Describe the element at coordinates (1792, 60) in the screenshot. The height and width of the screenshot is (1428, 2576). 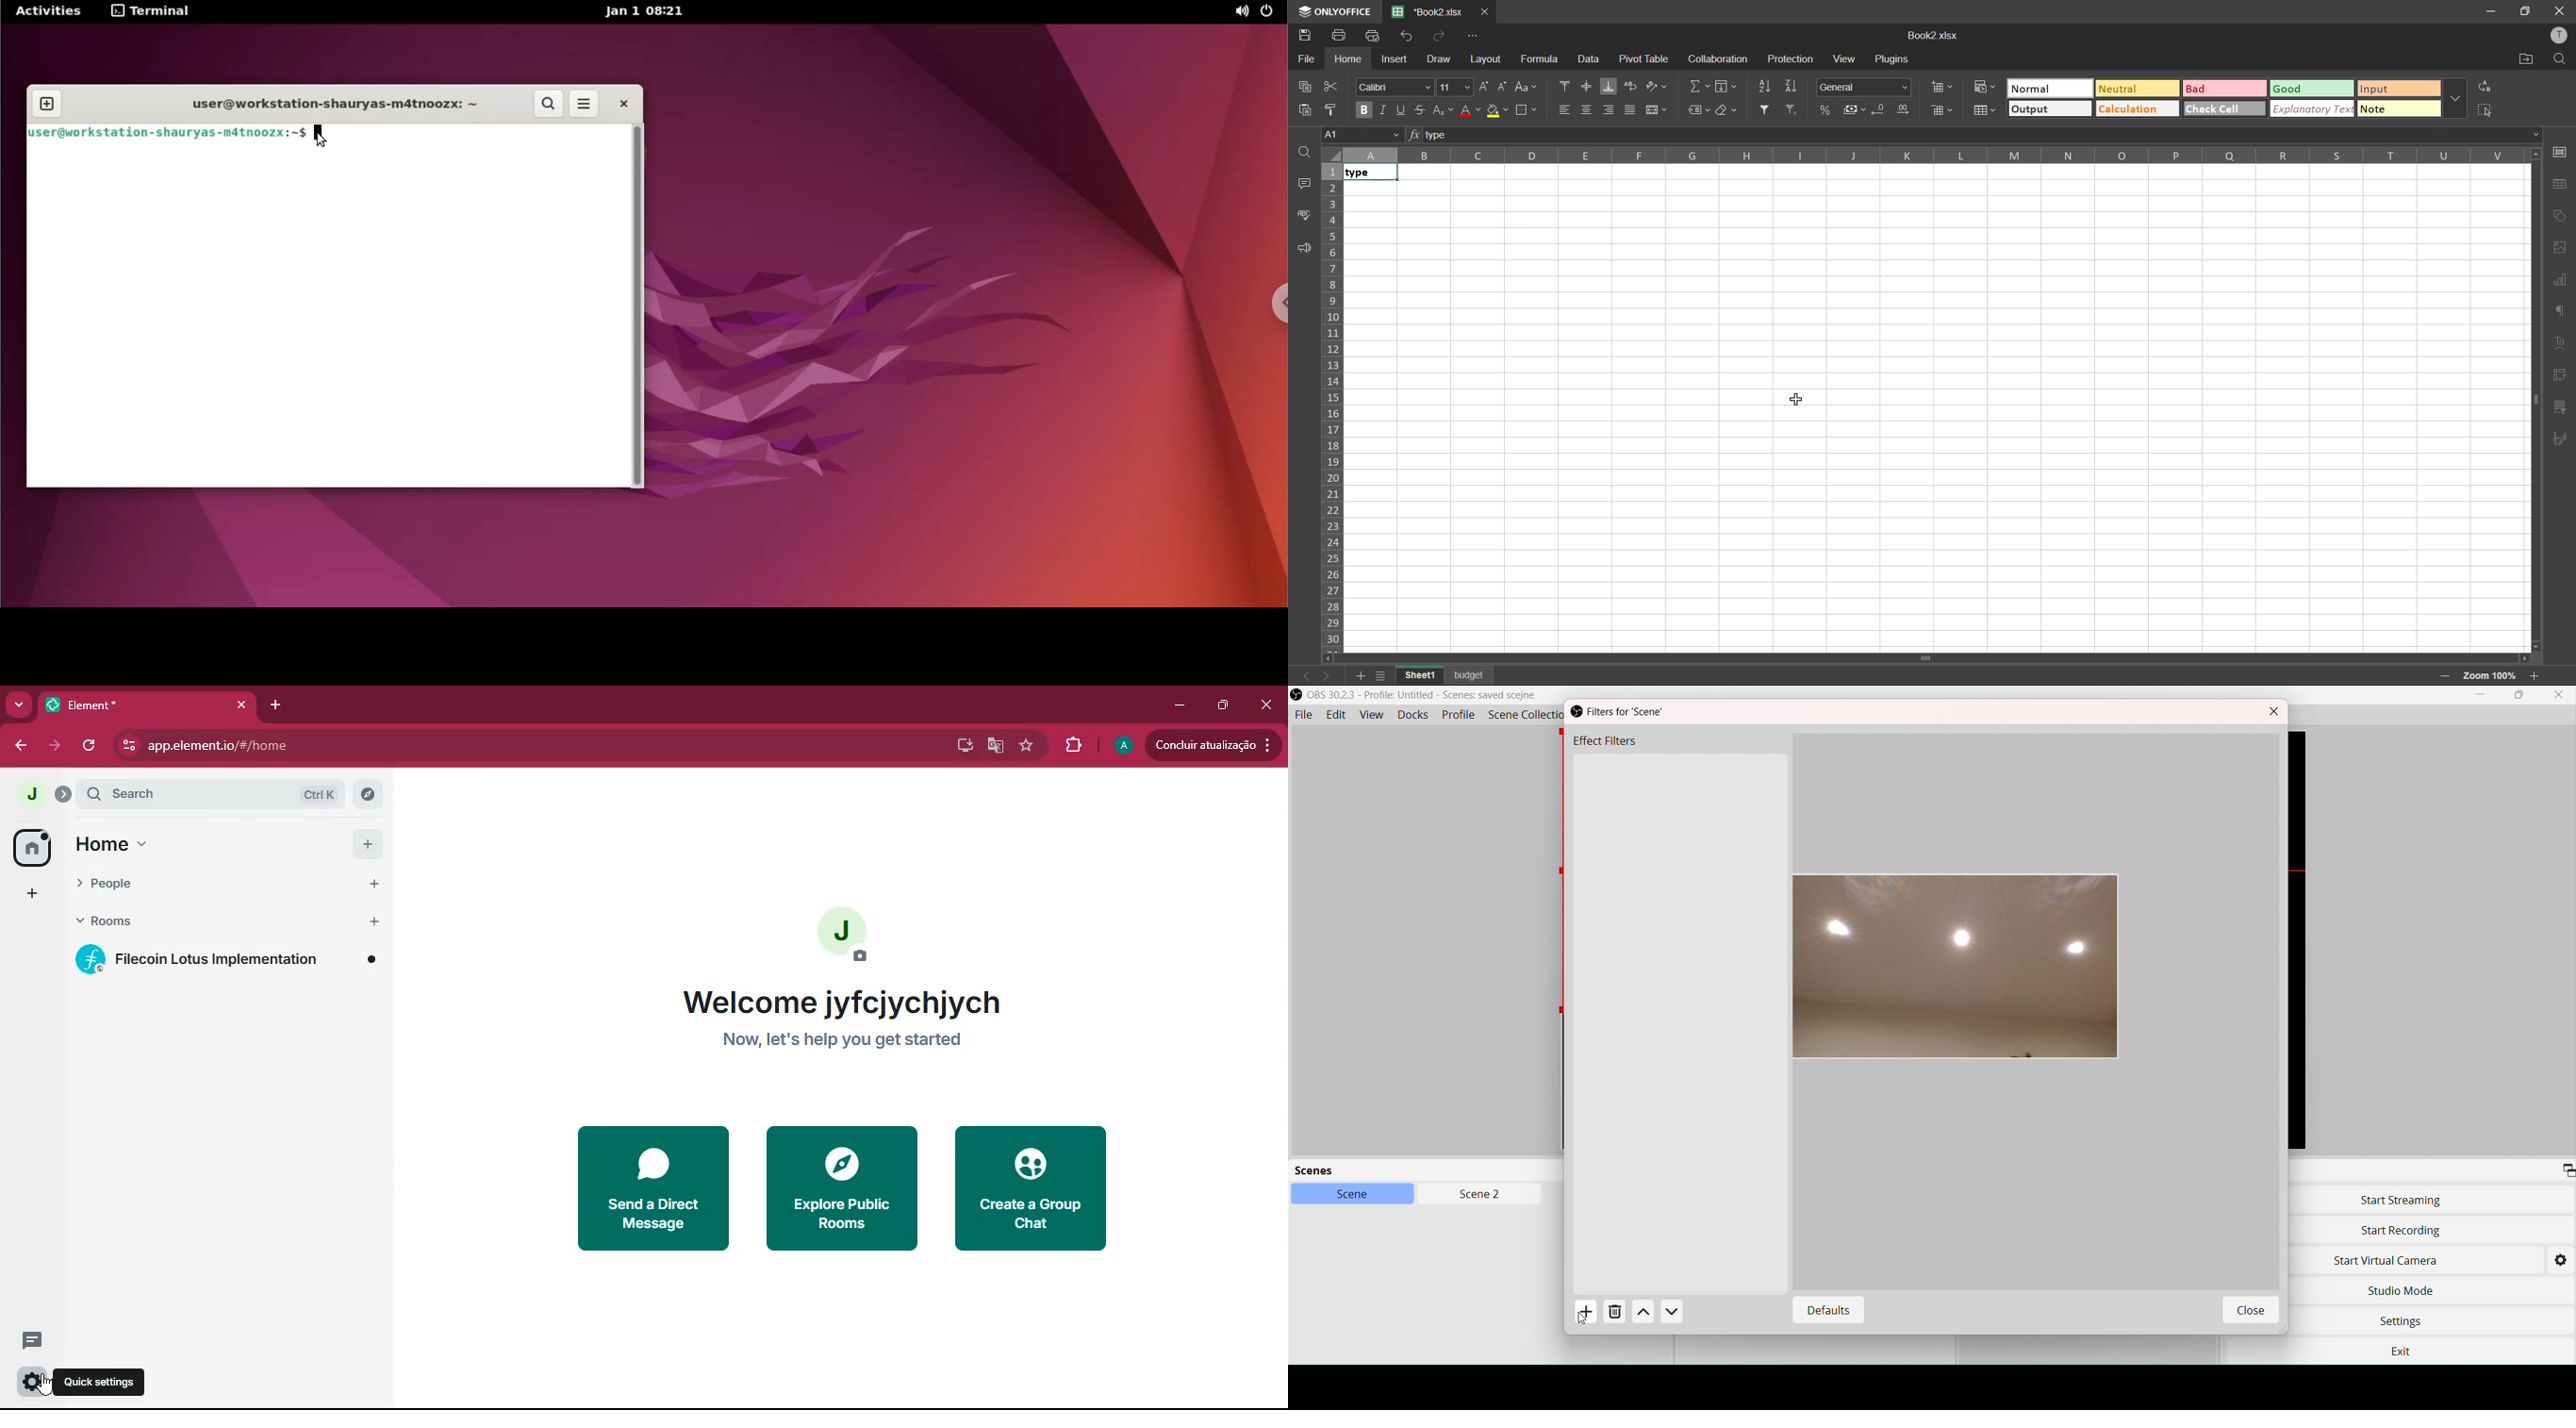
I see `protection` at that location.